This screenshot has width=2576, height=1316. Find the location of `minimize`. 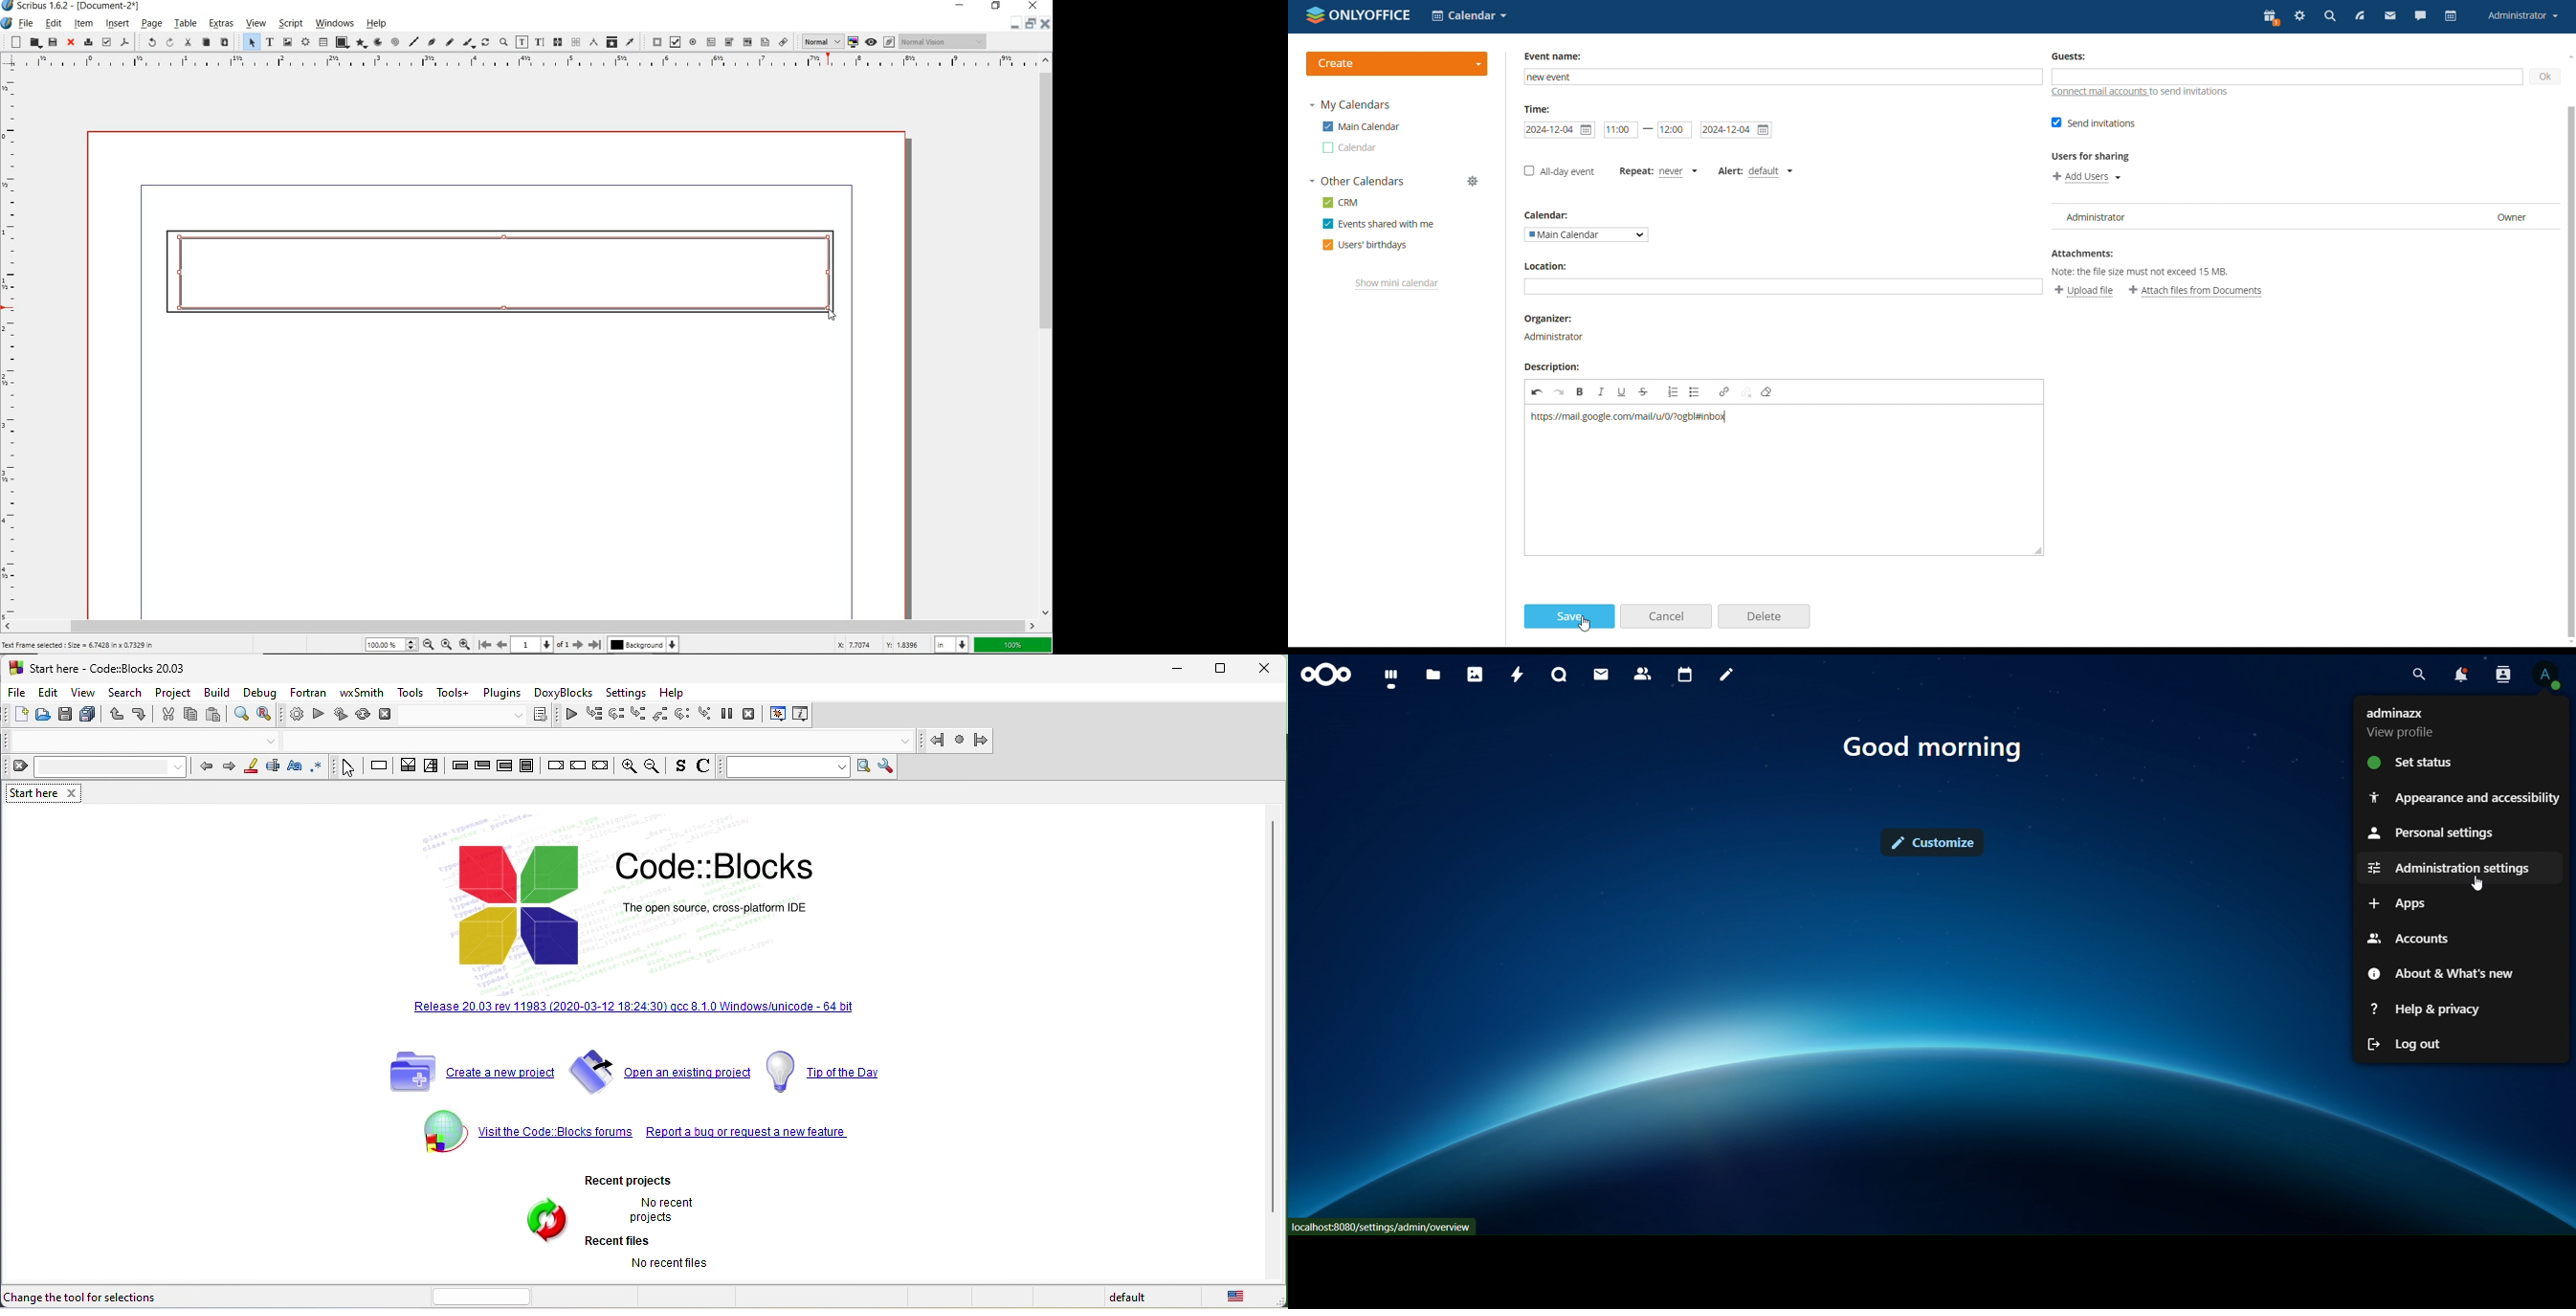

minimize is located at coordinates (961, 6).